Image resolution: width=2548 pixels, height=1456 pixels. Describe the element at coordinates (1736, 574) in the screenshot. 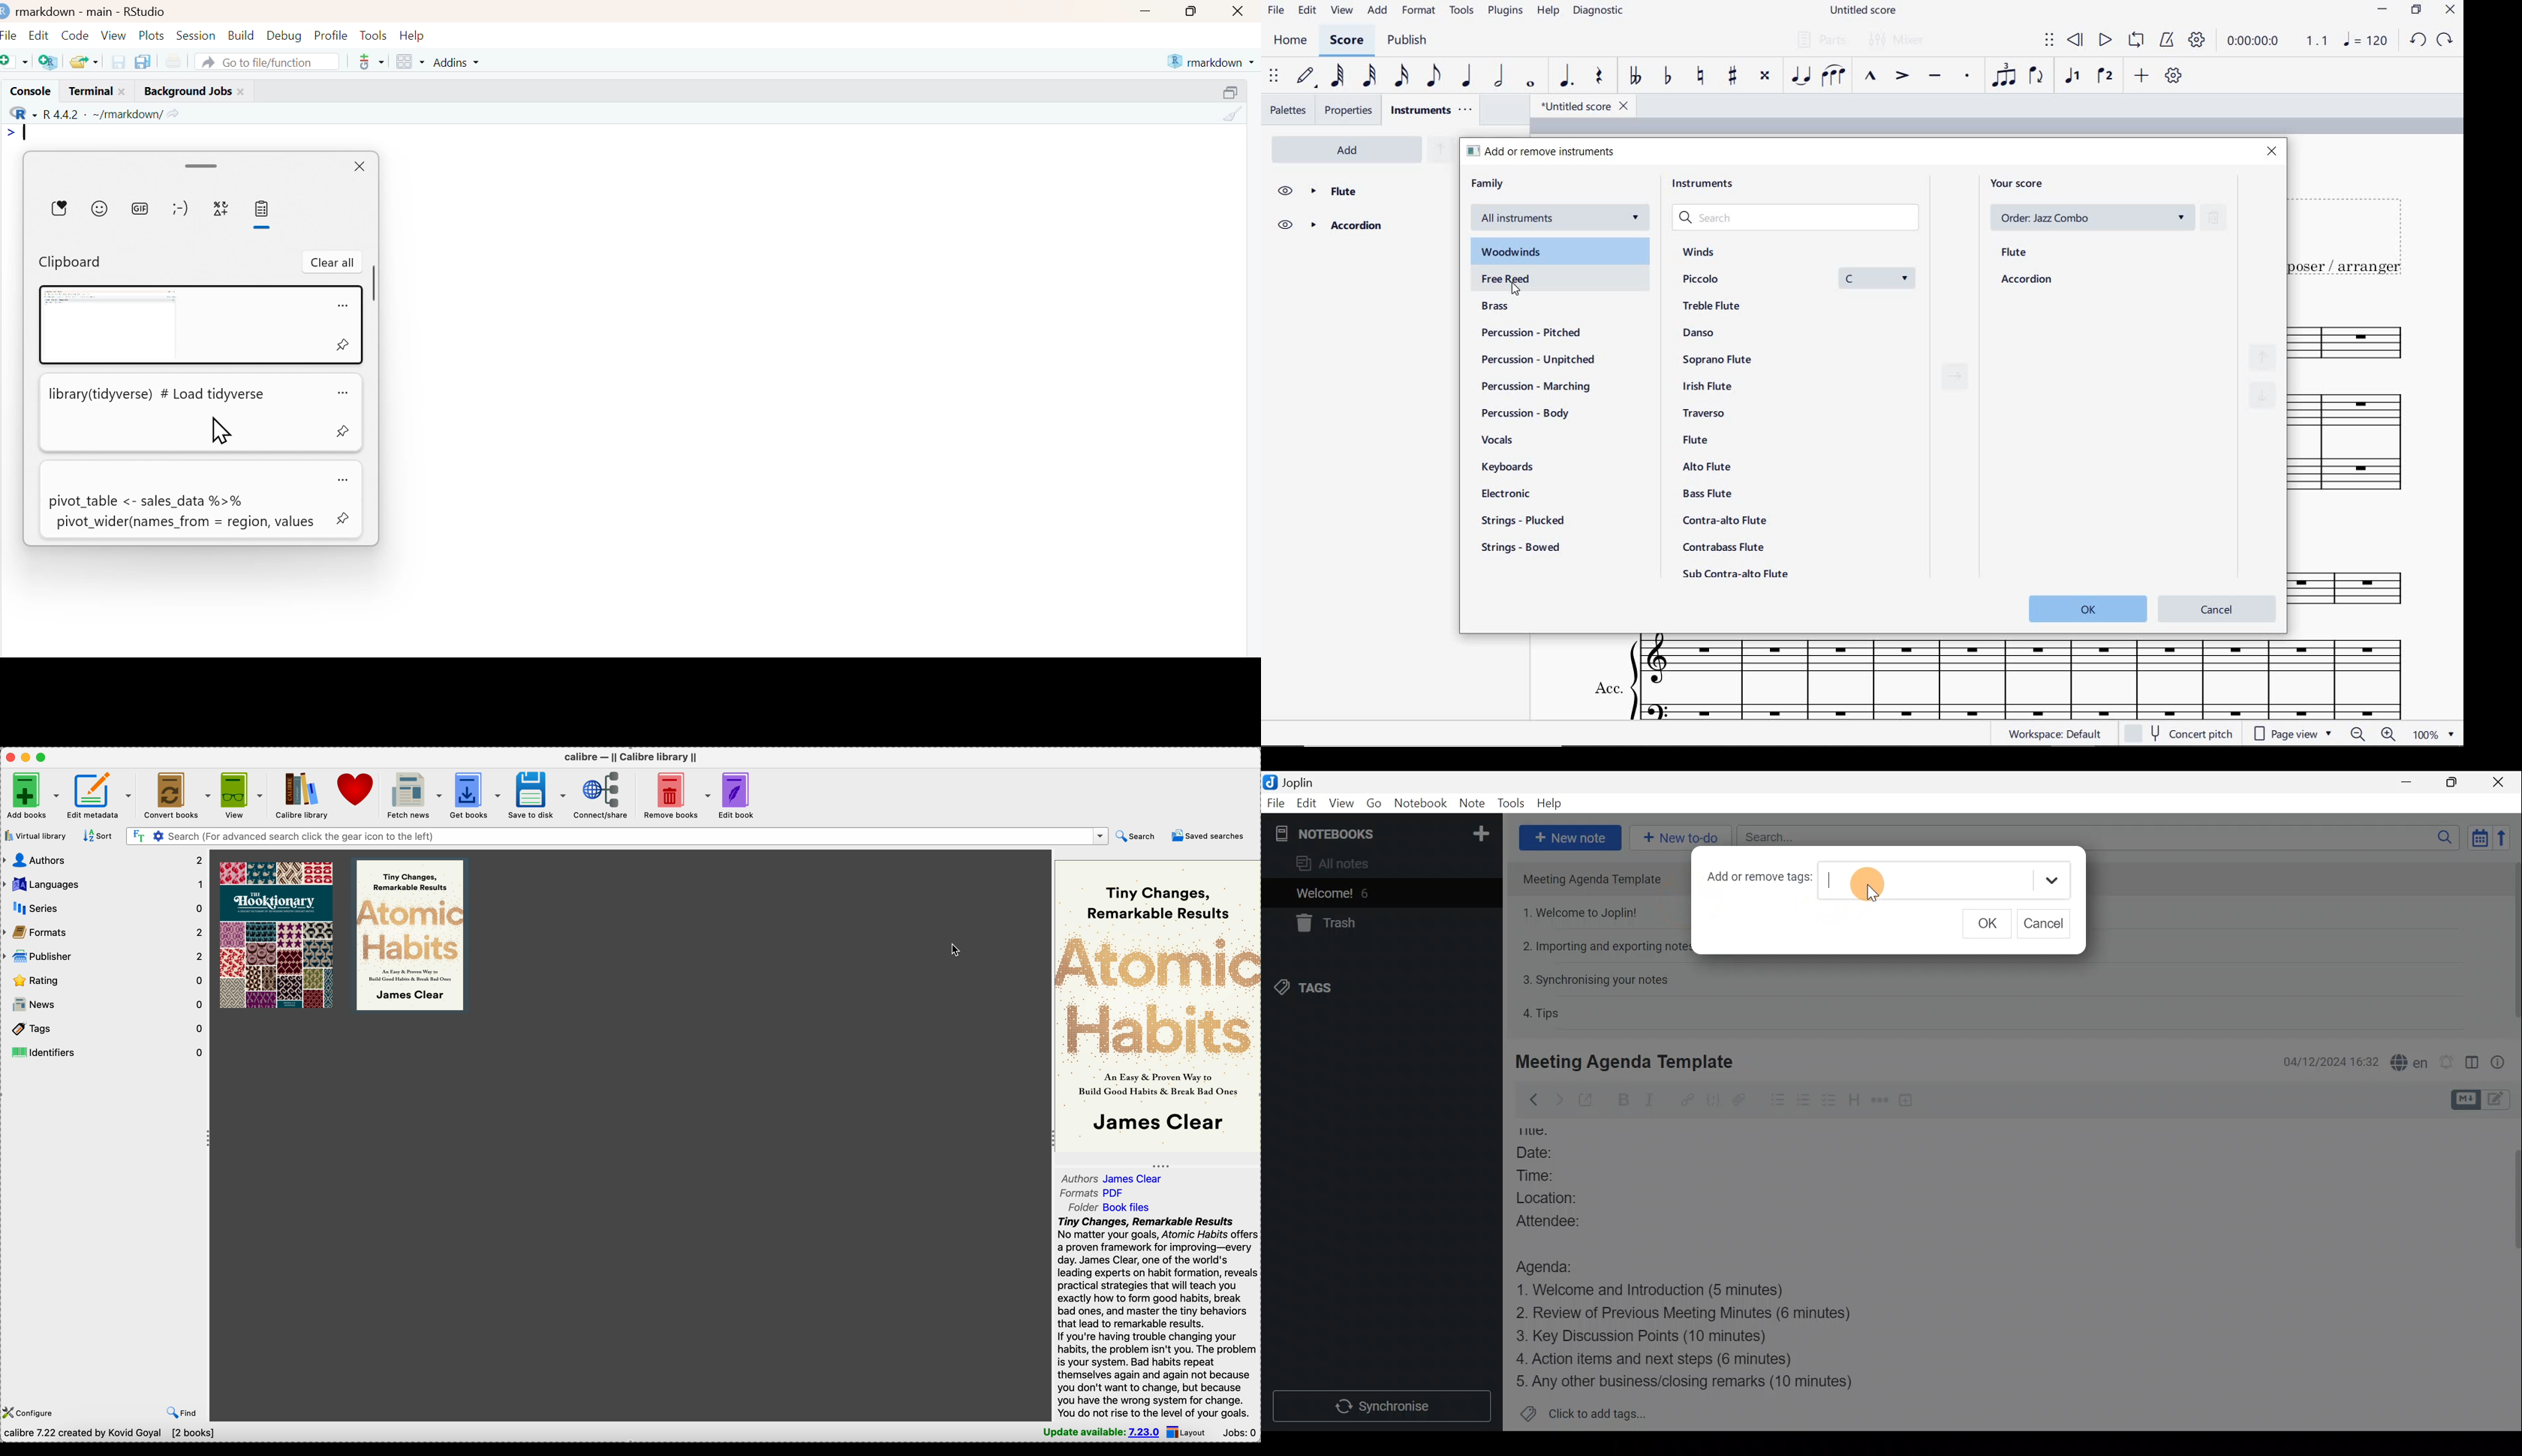

I see `sub contra-alto Flute` at that location.